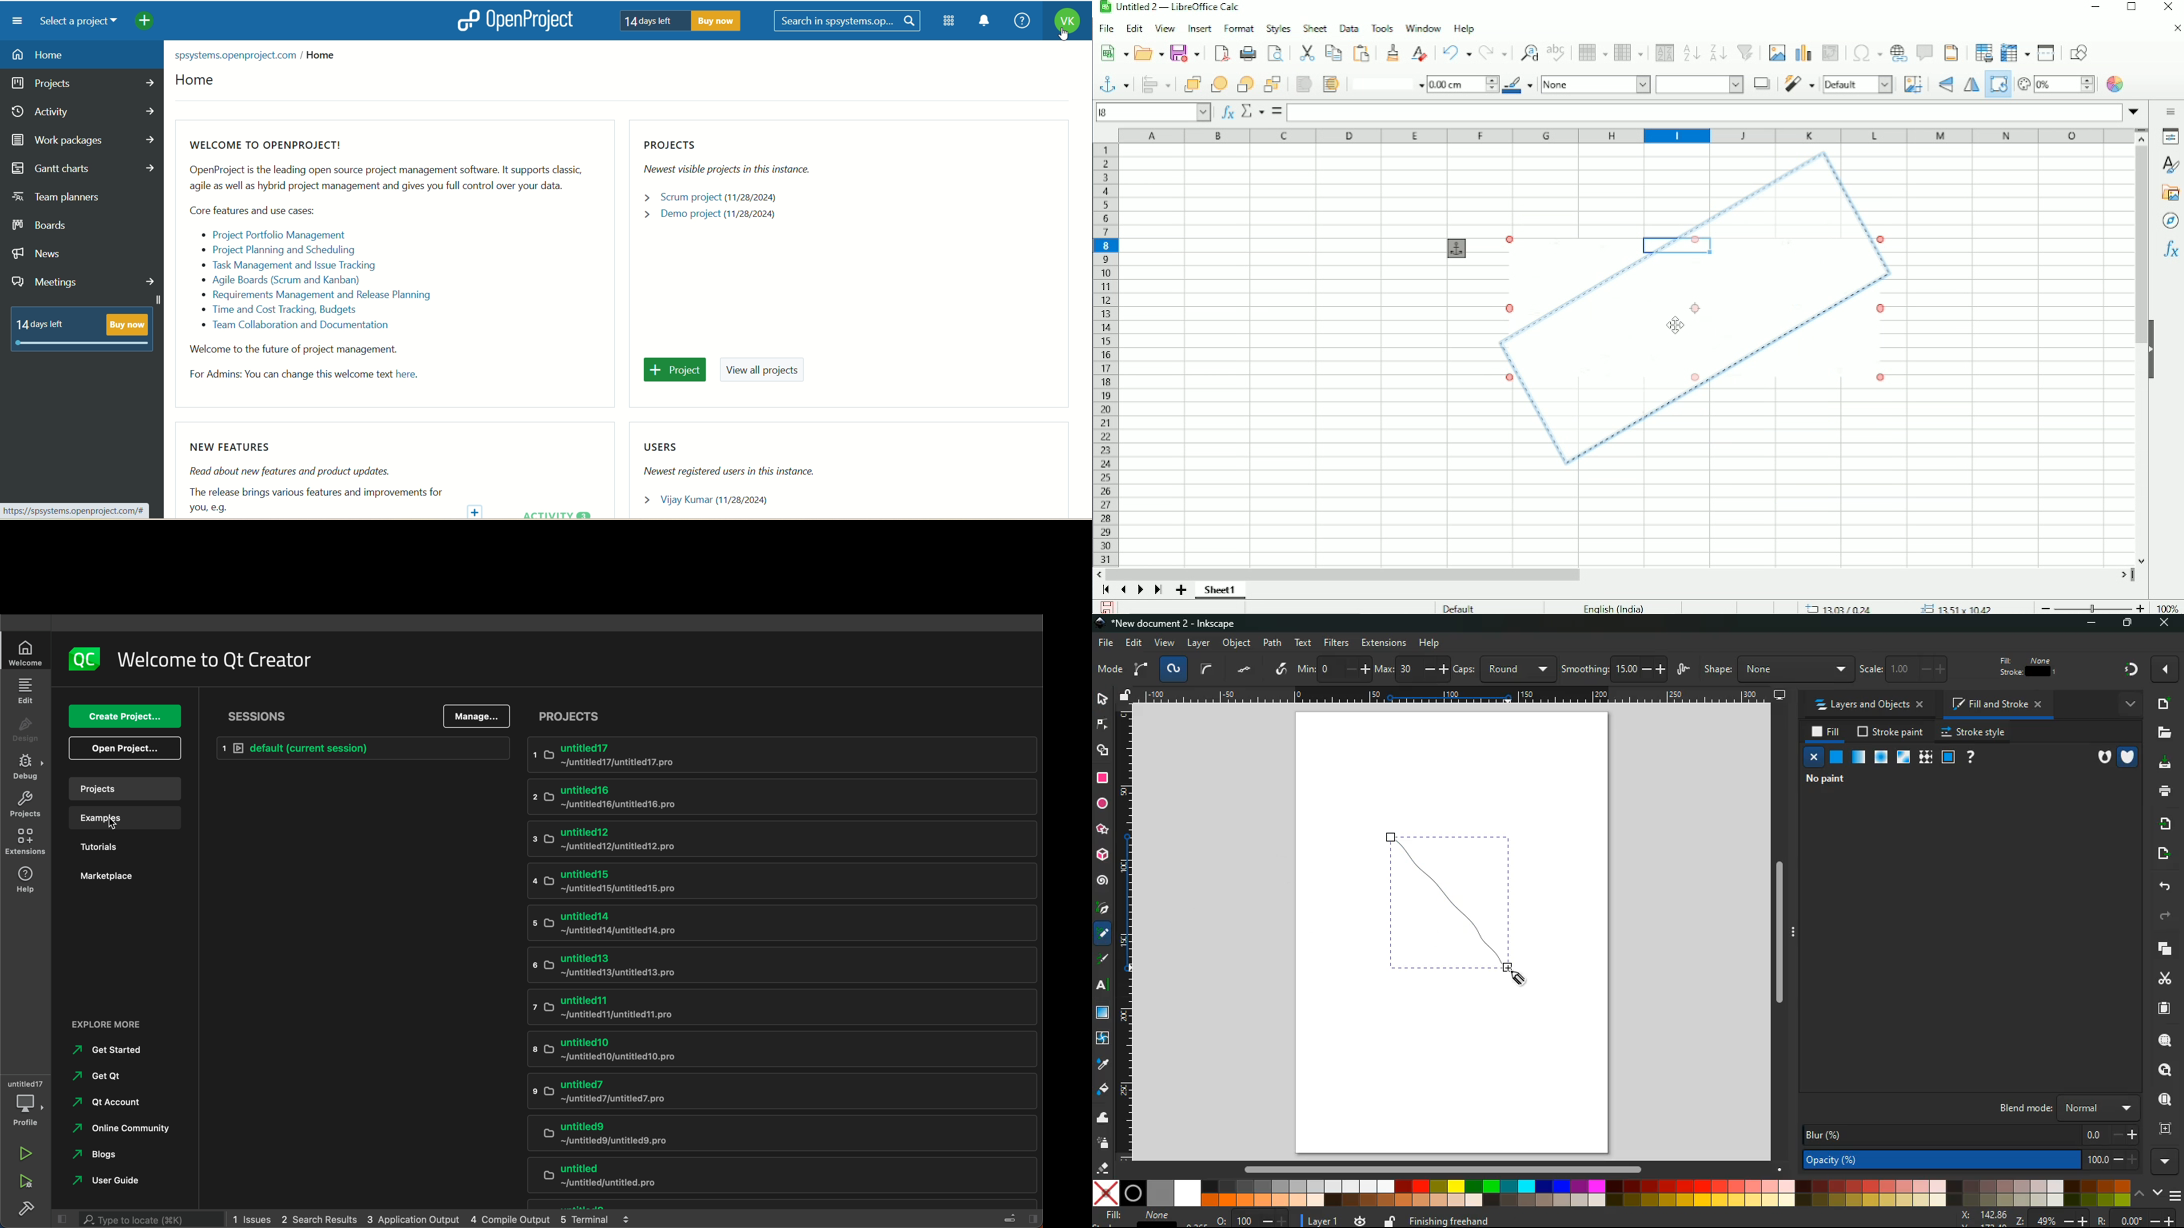 The height and width of the screenshot is (1232, 2184). What do you see at coordinates (1343, 574) in the screenshot?
I see `Horizontal scrollbar` at bounding box center [1343, 574].